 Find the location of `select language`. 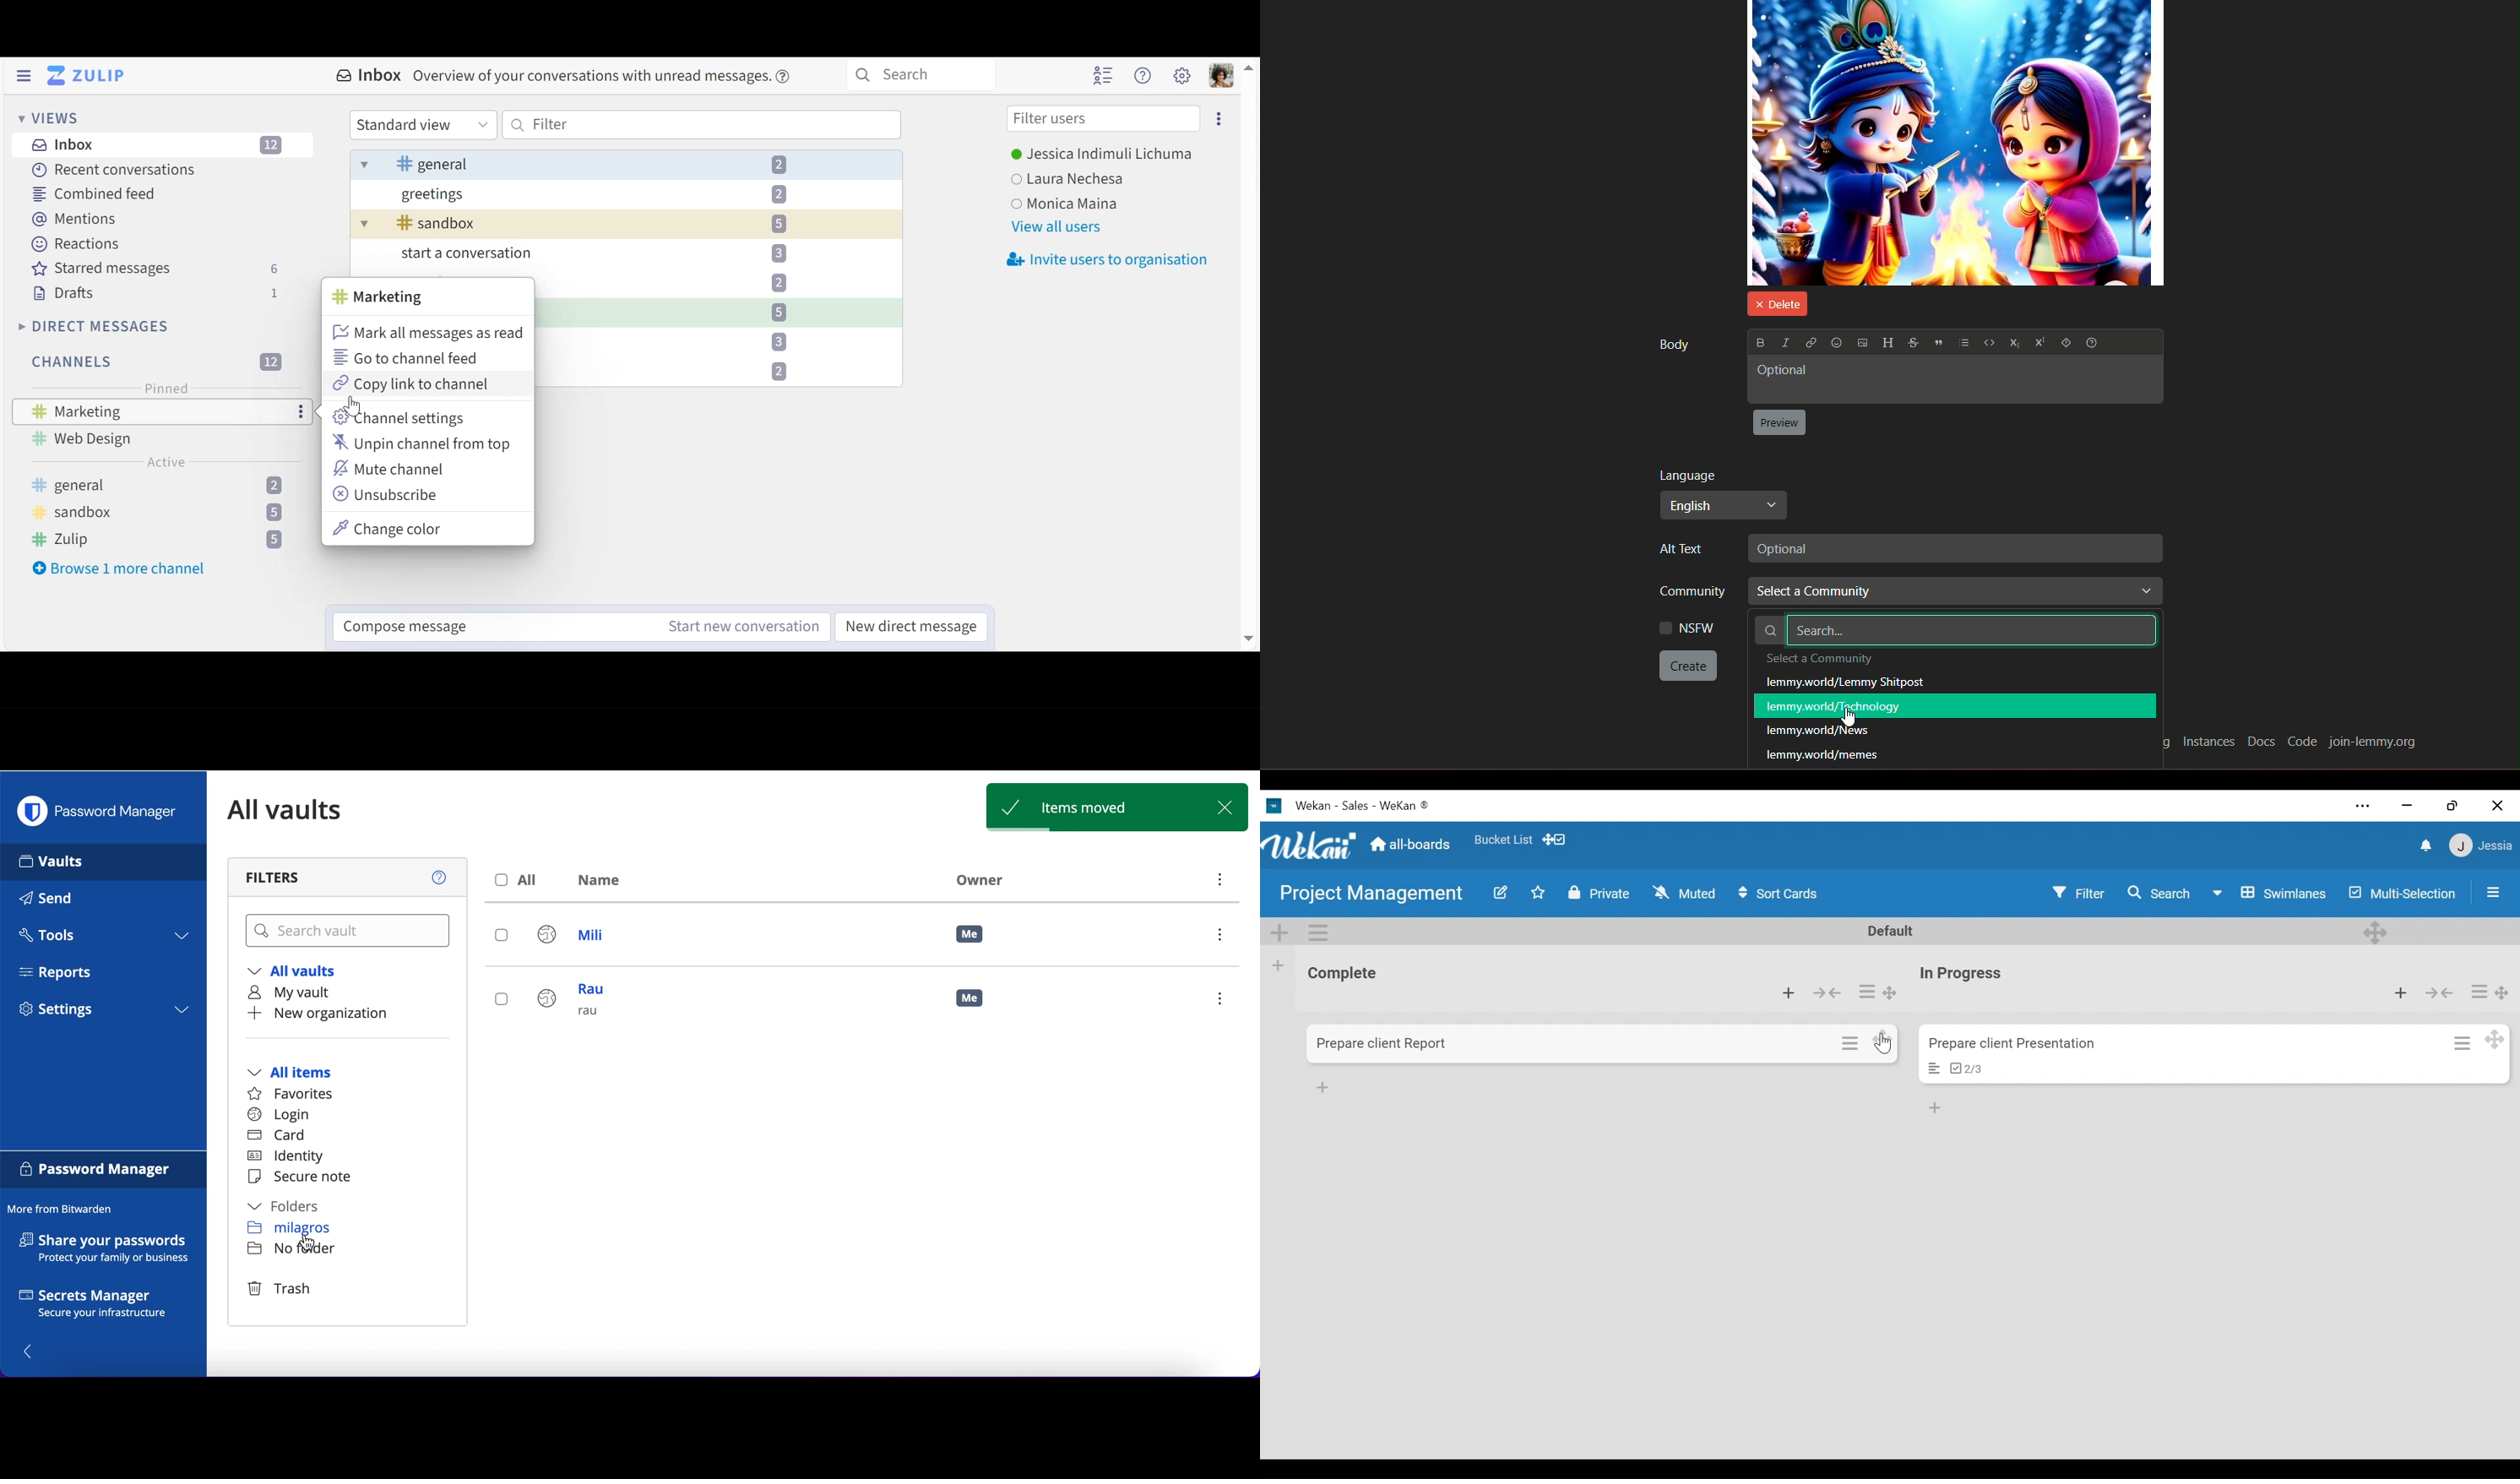

select language is located at coordinates (1723, 505).